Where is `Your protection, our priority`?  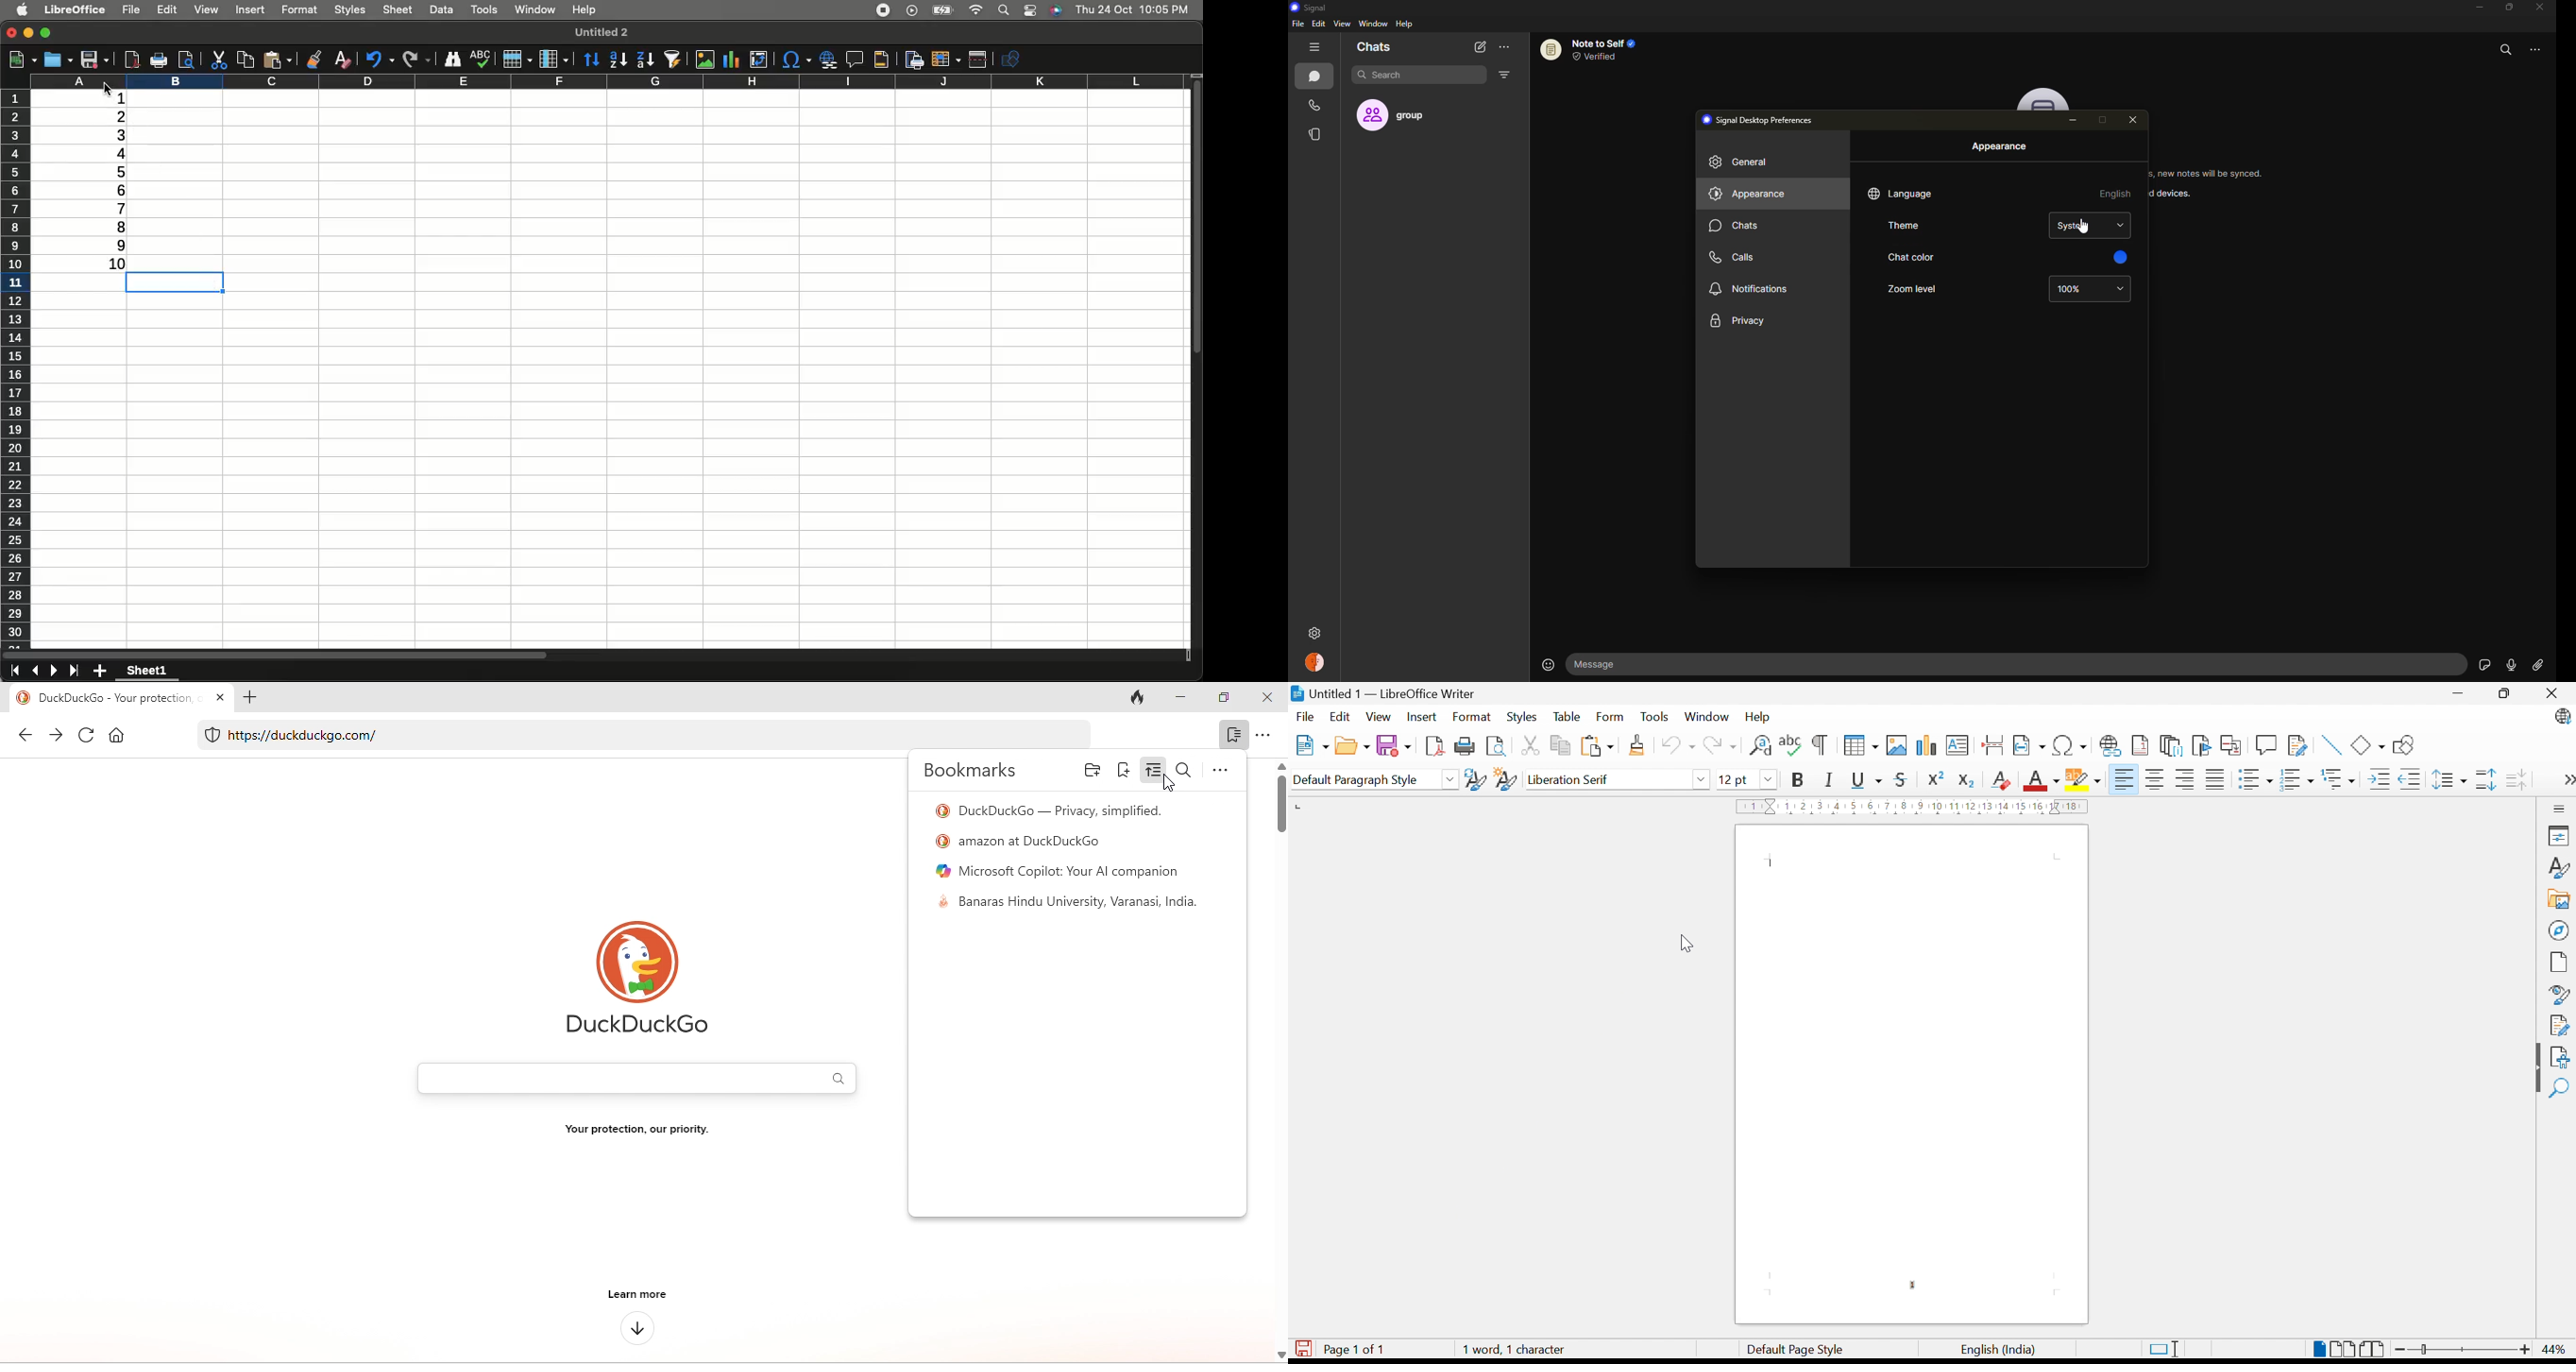 Your protection, our priority is located at coordinates (638, 1133).